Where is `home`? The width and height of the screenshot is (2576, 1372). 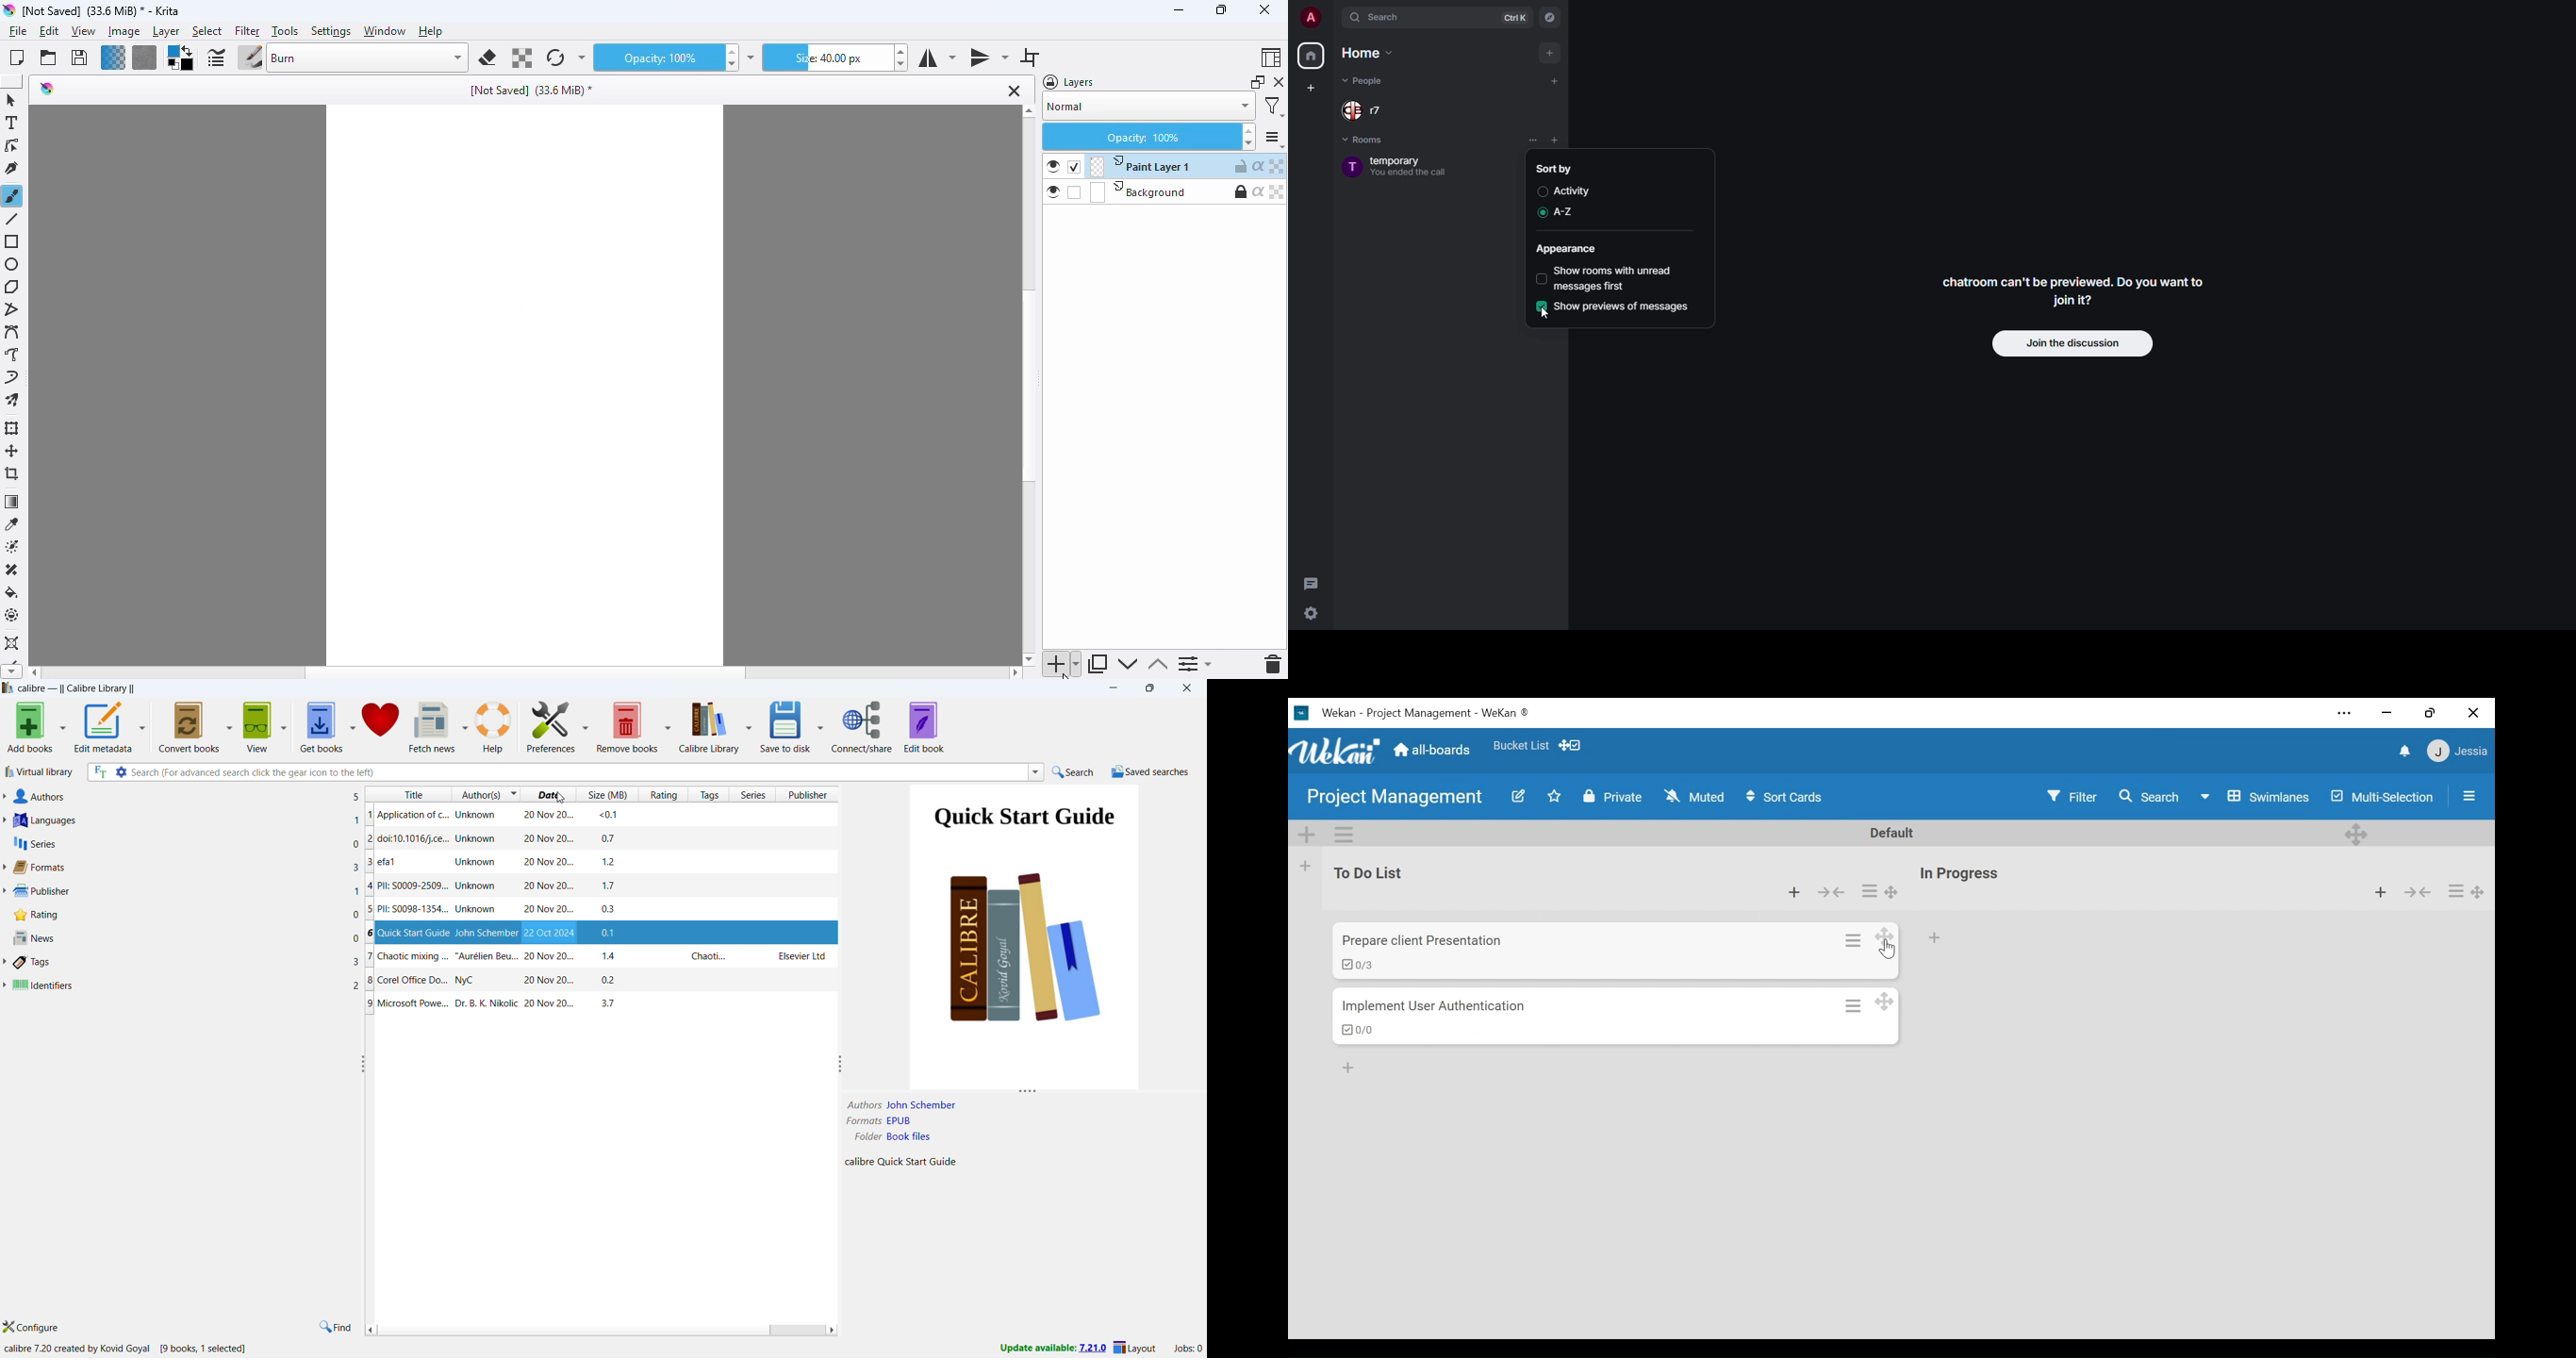 home is located at coordinates (1370, 54).